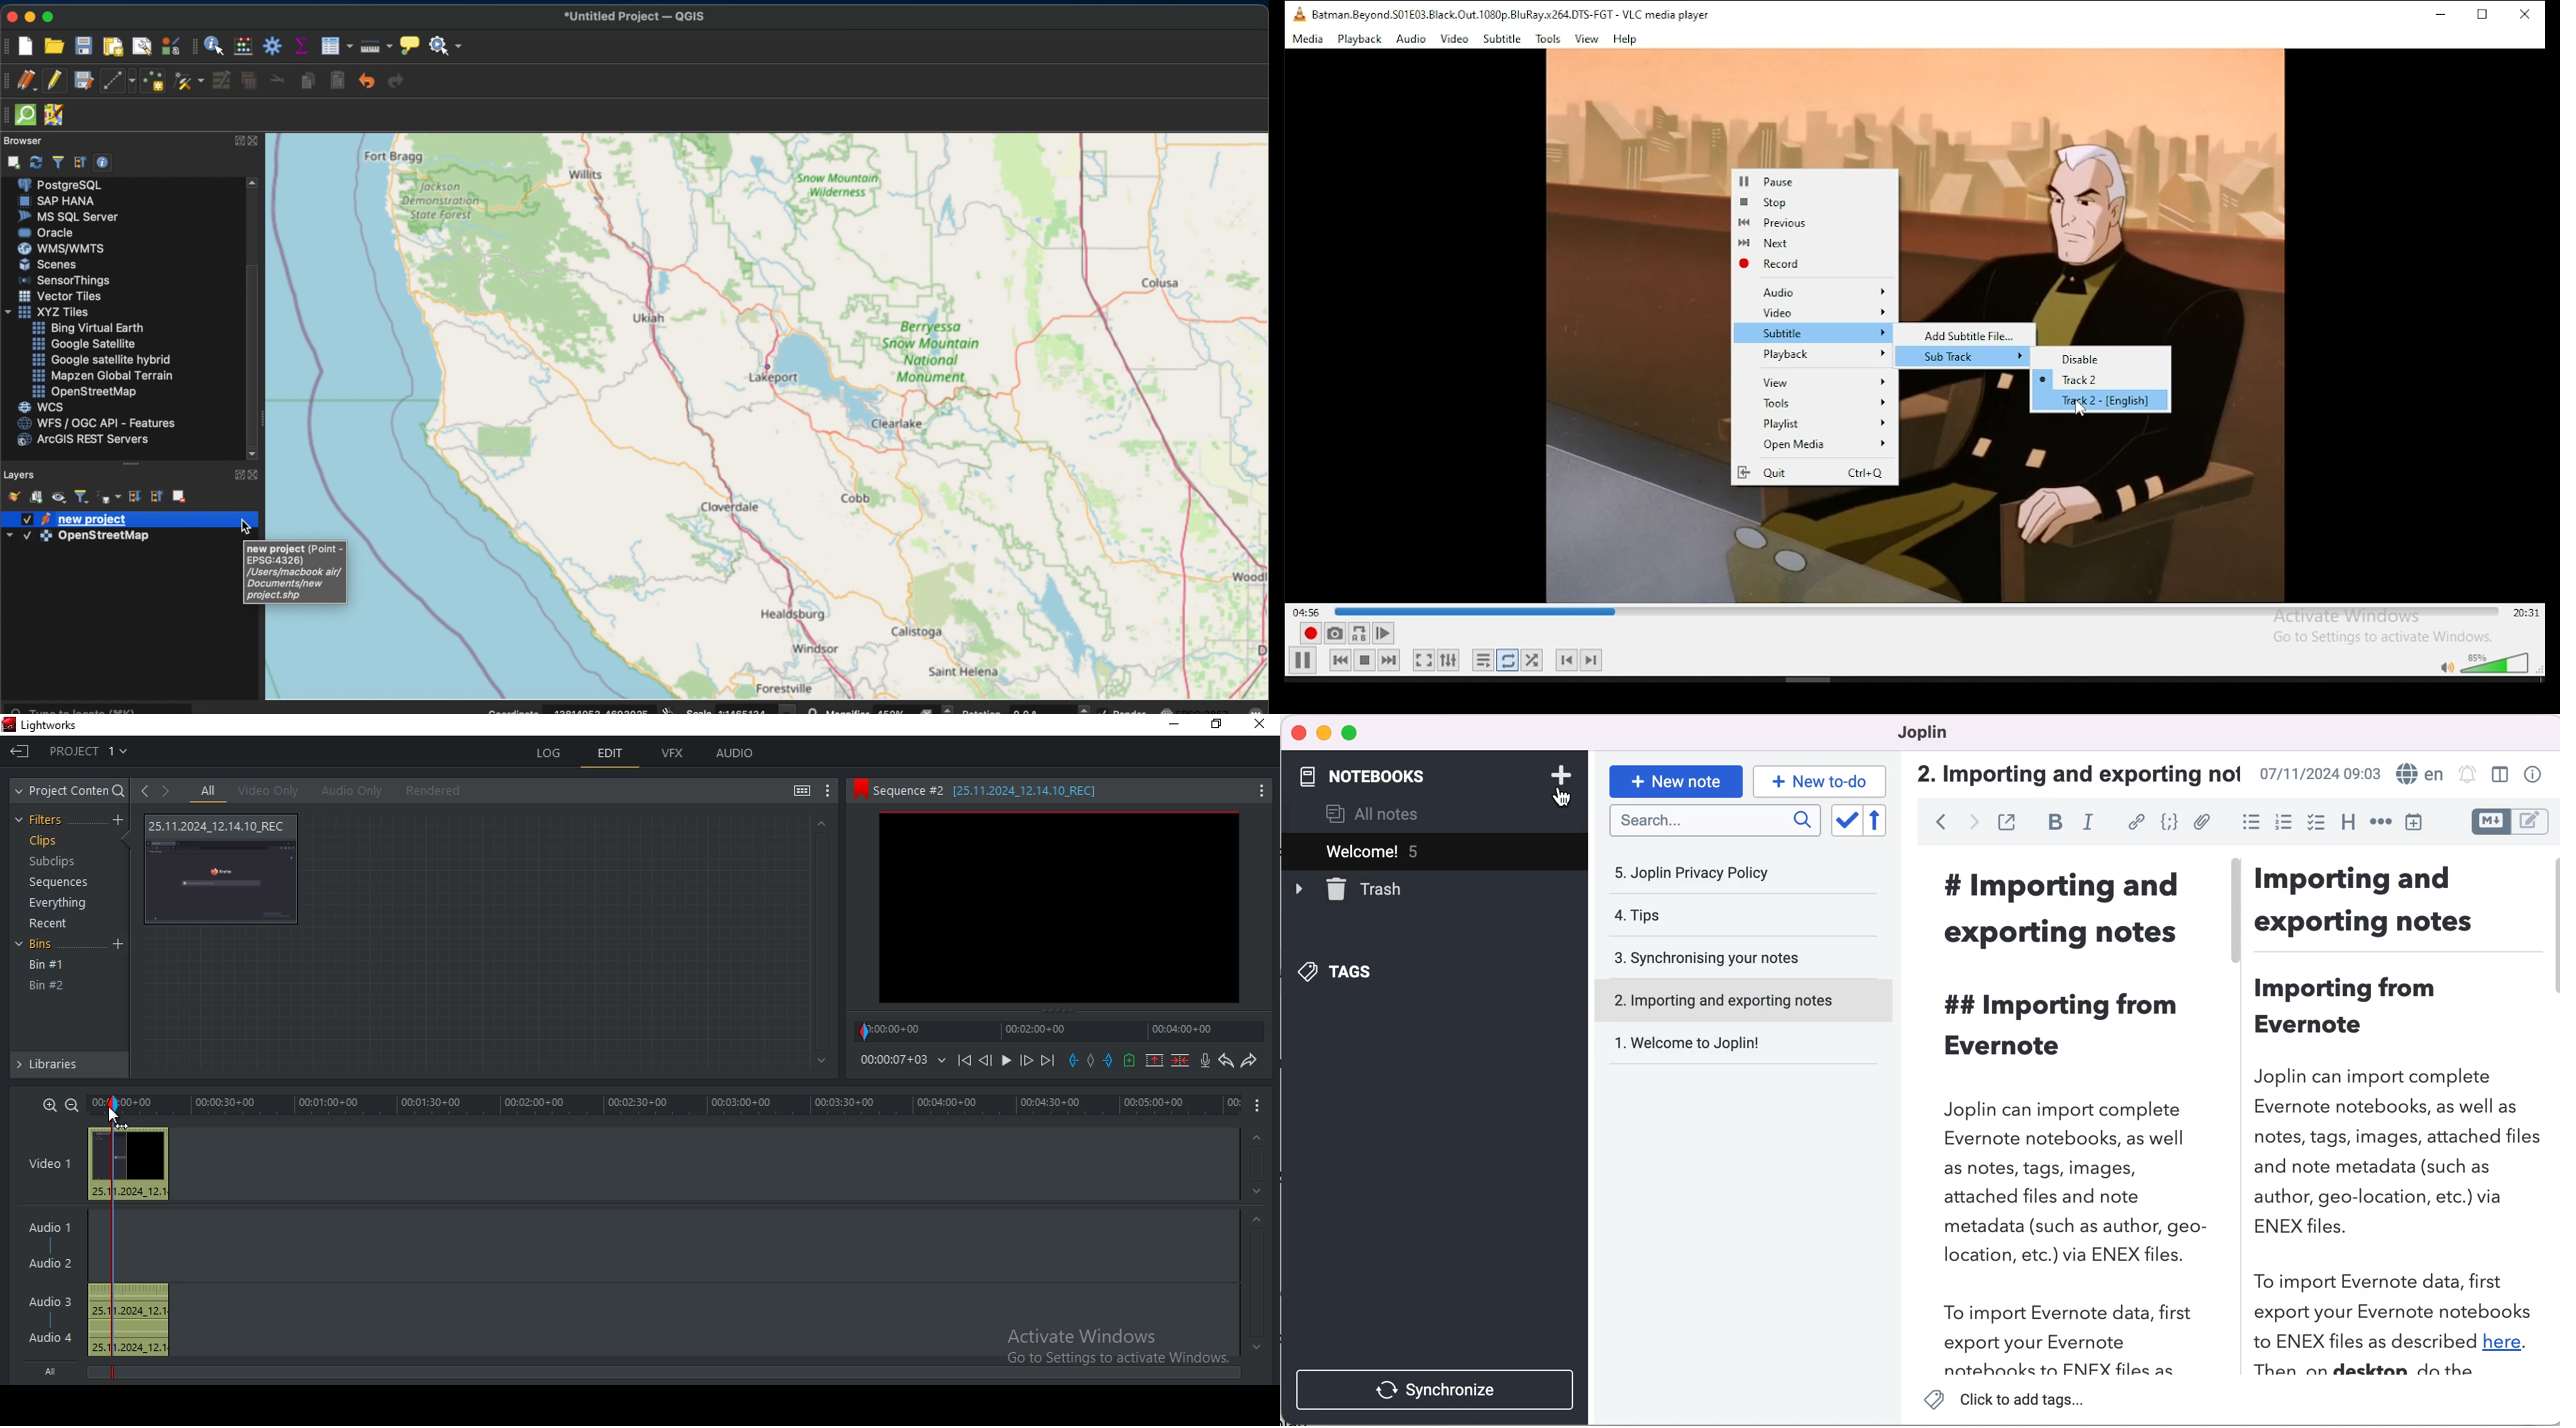 The width and height of the screenshot is (2576, 1428). I want to click on welcome to joplin!, so click(1715, 1043).